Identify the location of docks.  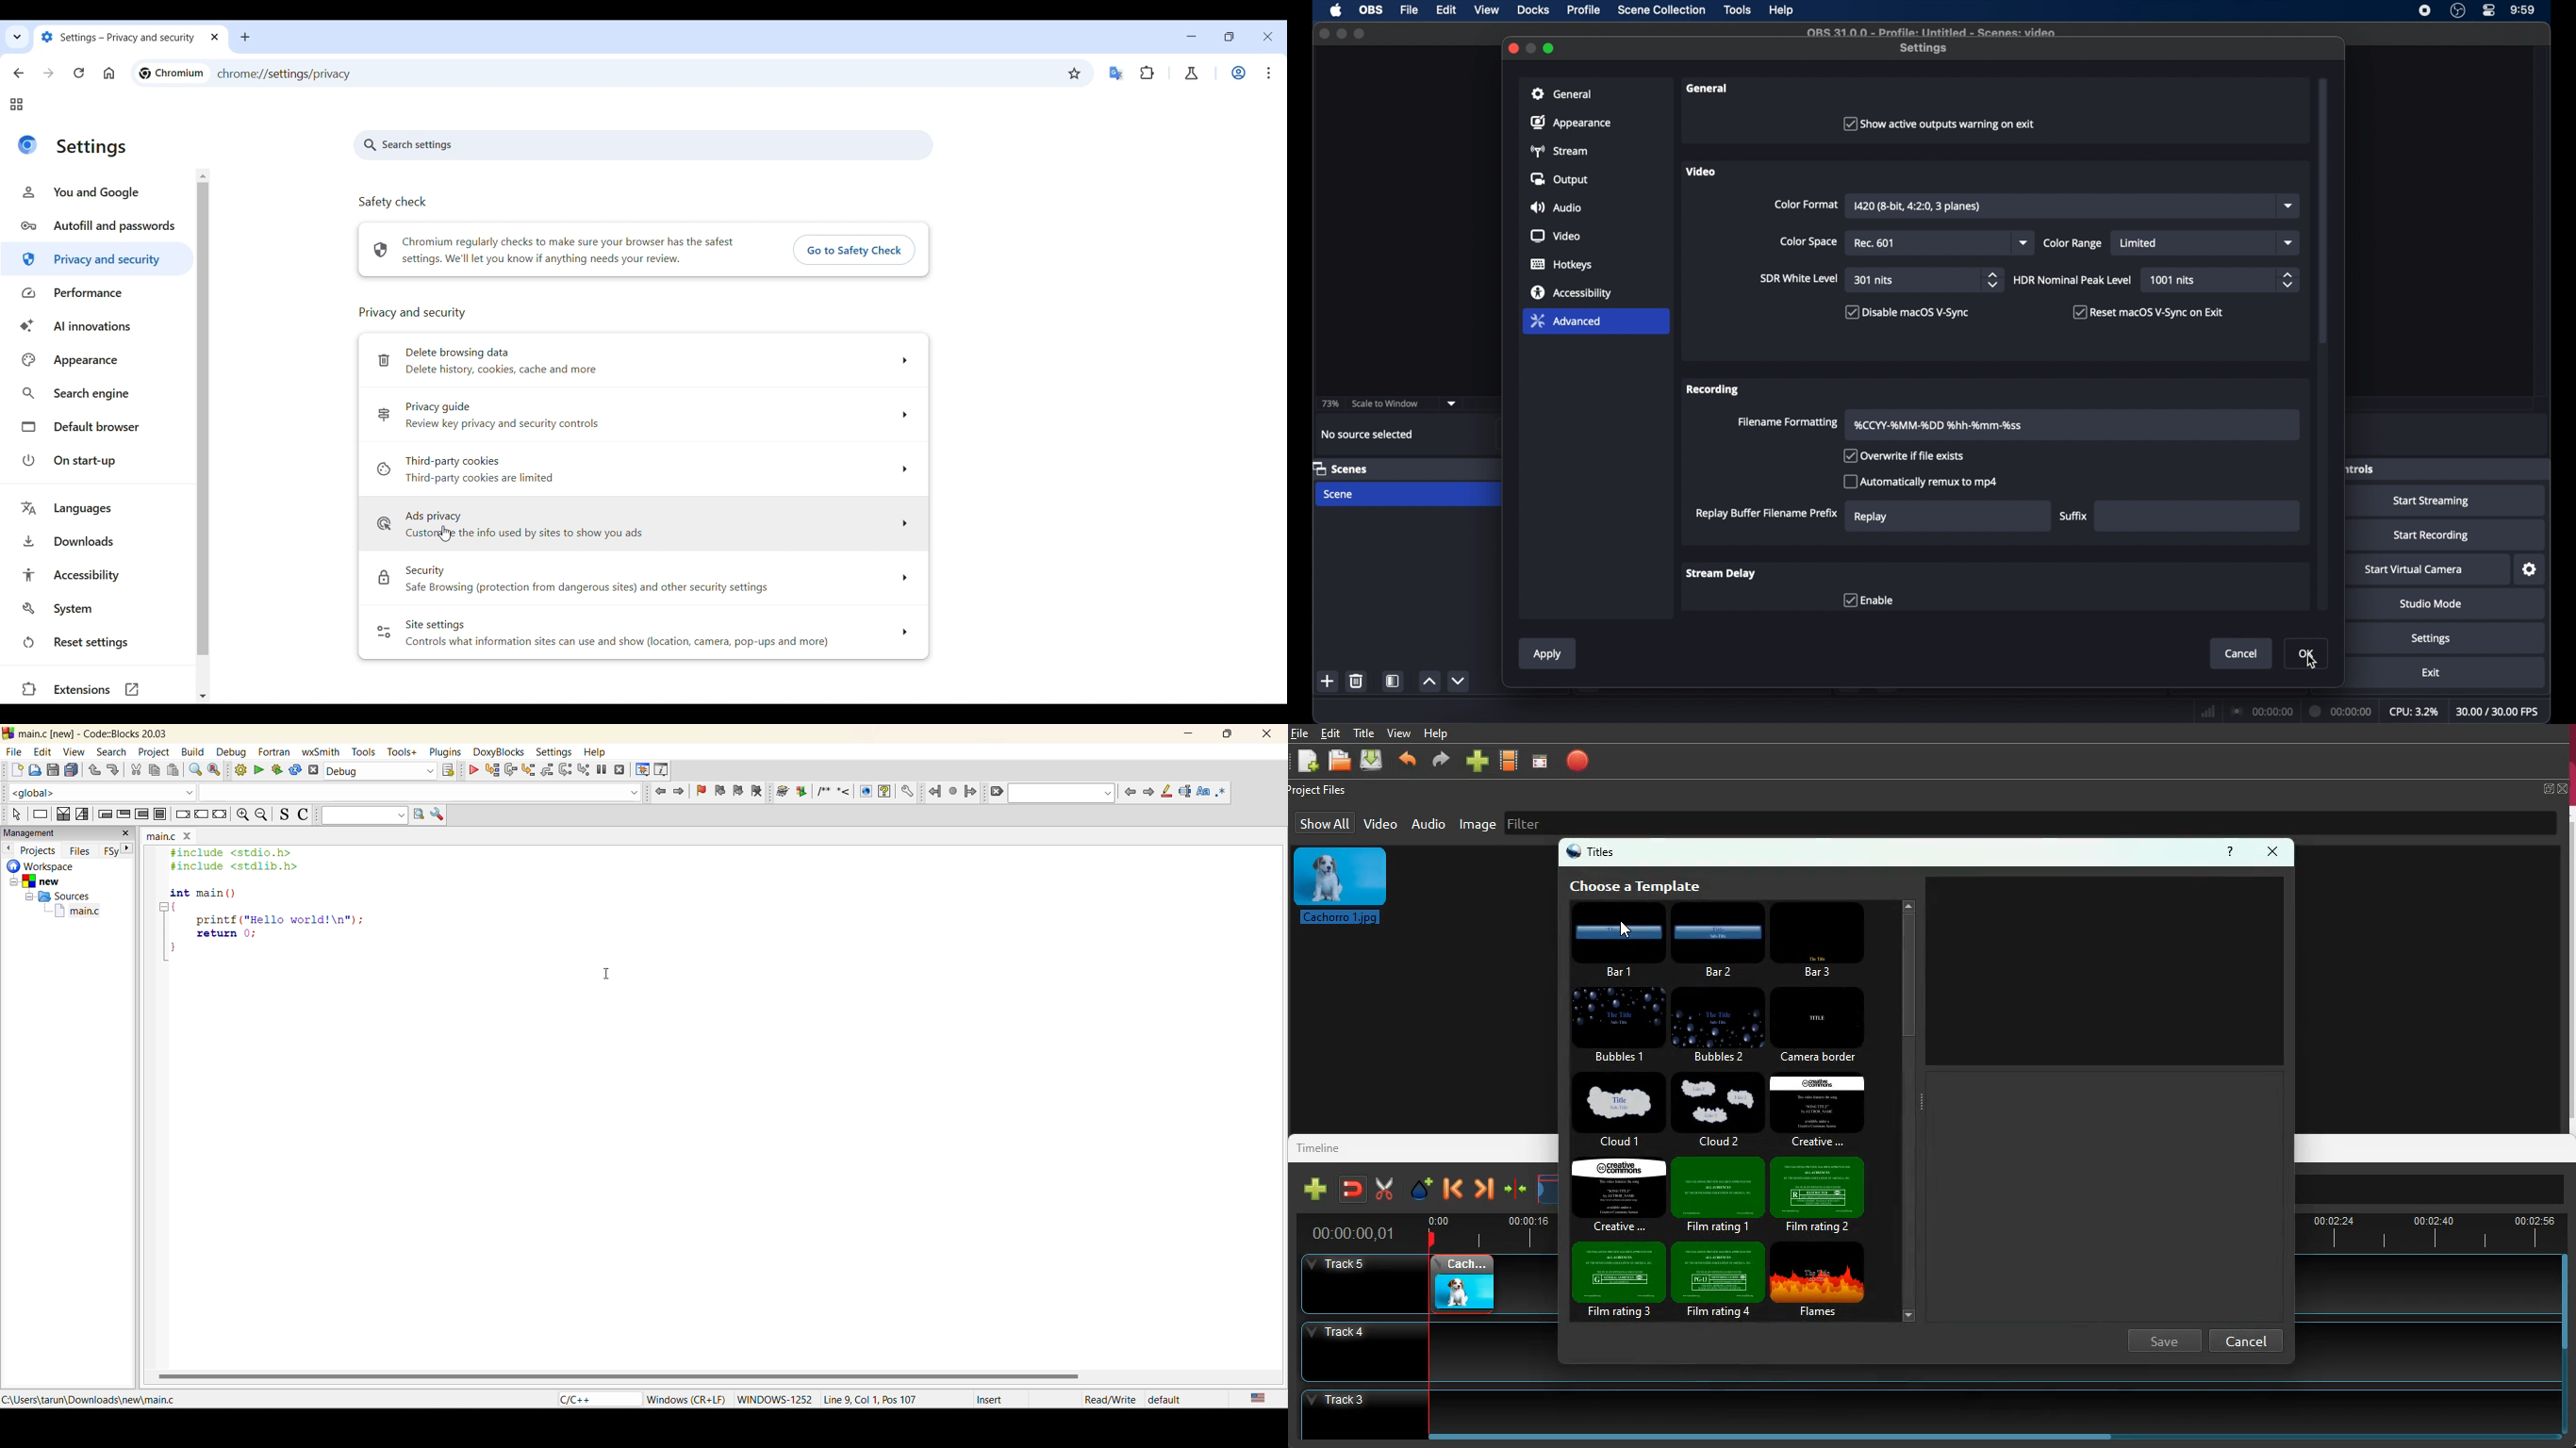
(1533, 10).